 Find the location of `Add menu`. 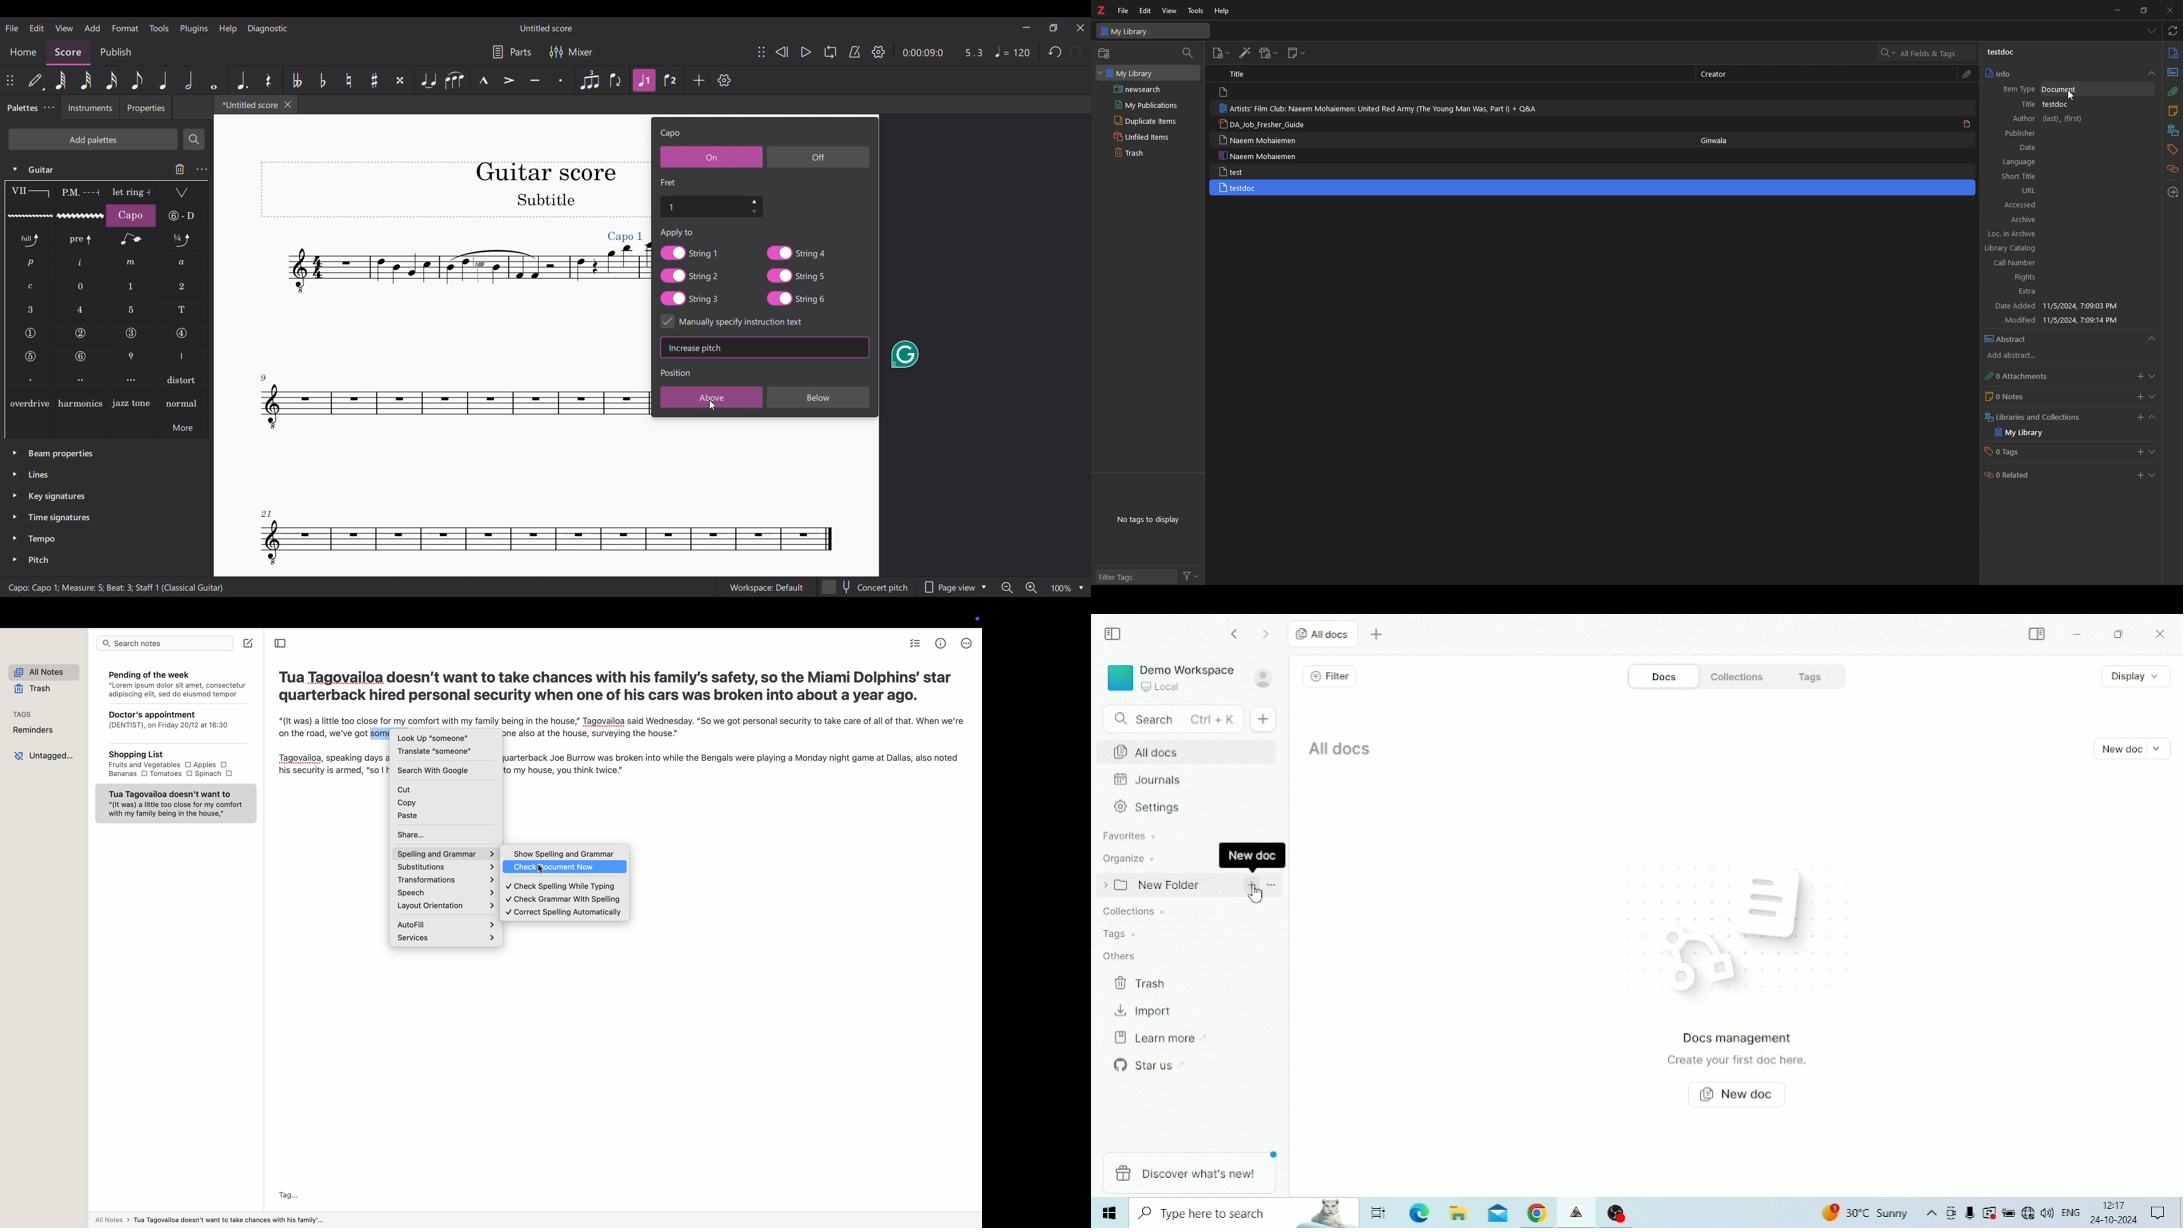

Add menu is located at coordinates (92, 28).